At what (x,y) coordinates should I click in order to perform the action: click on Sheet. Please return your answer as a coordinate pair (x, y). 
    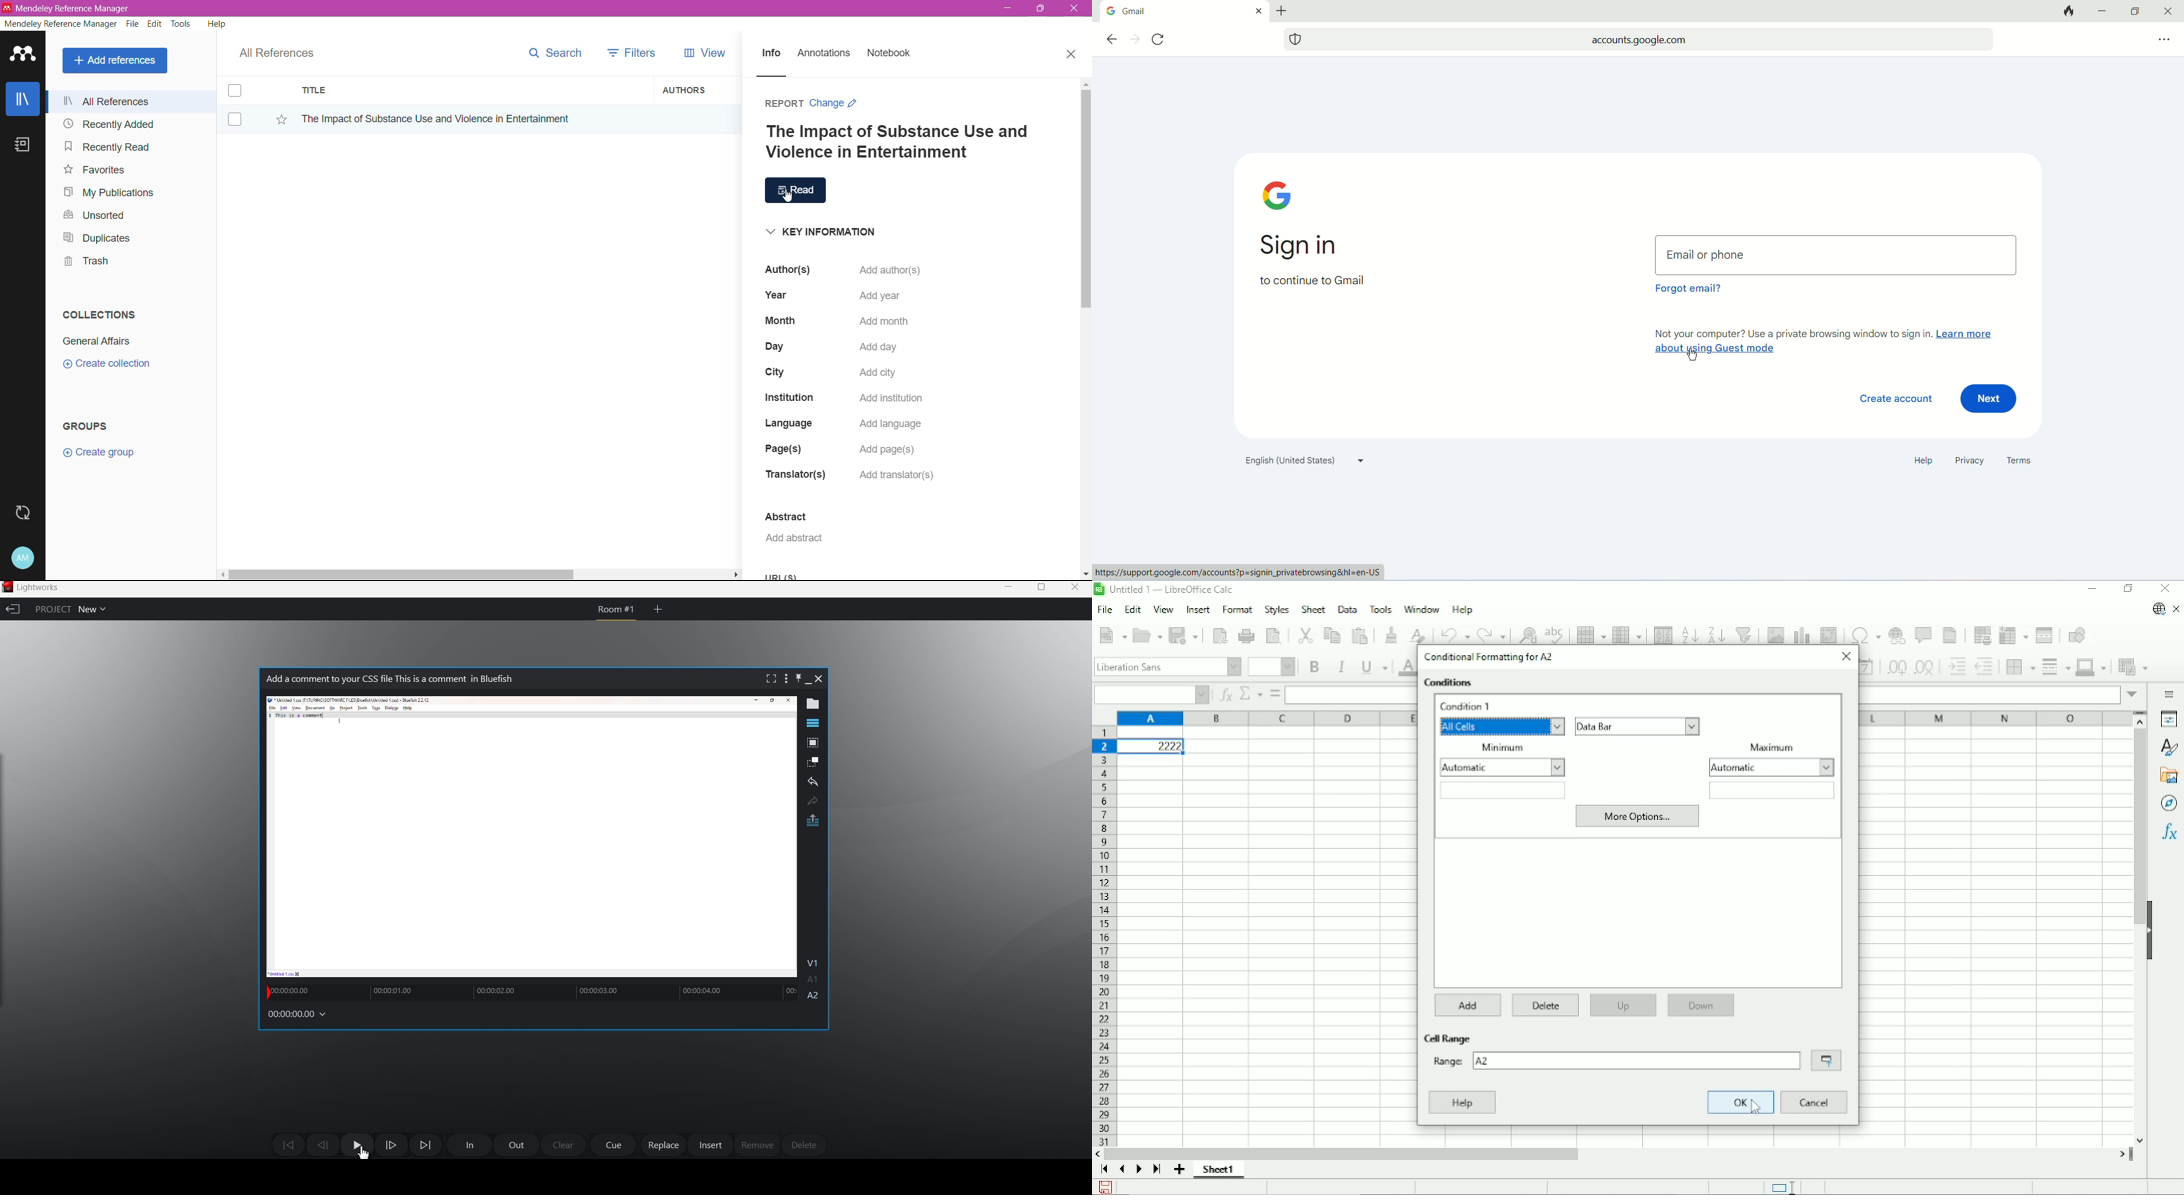
    Looking at the image, I should click on (1313, 609).